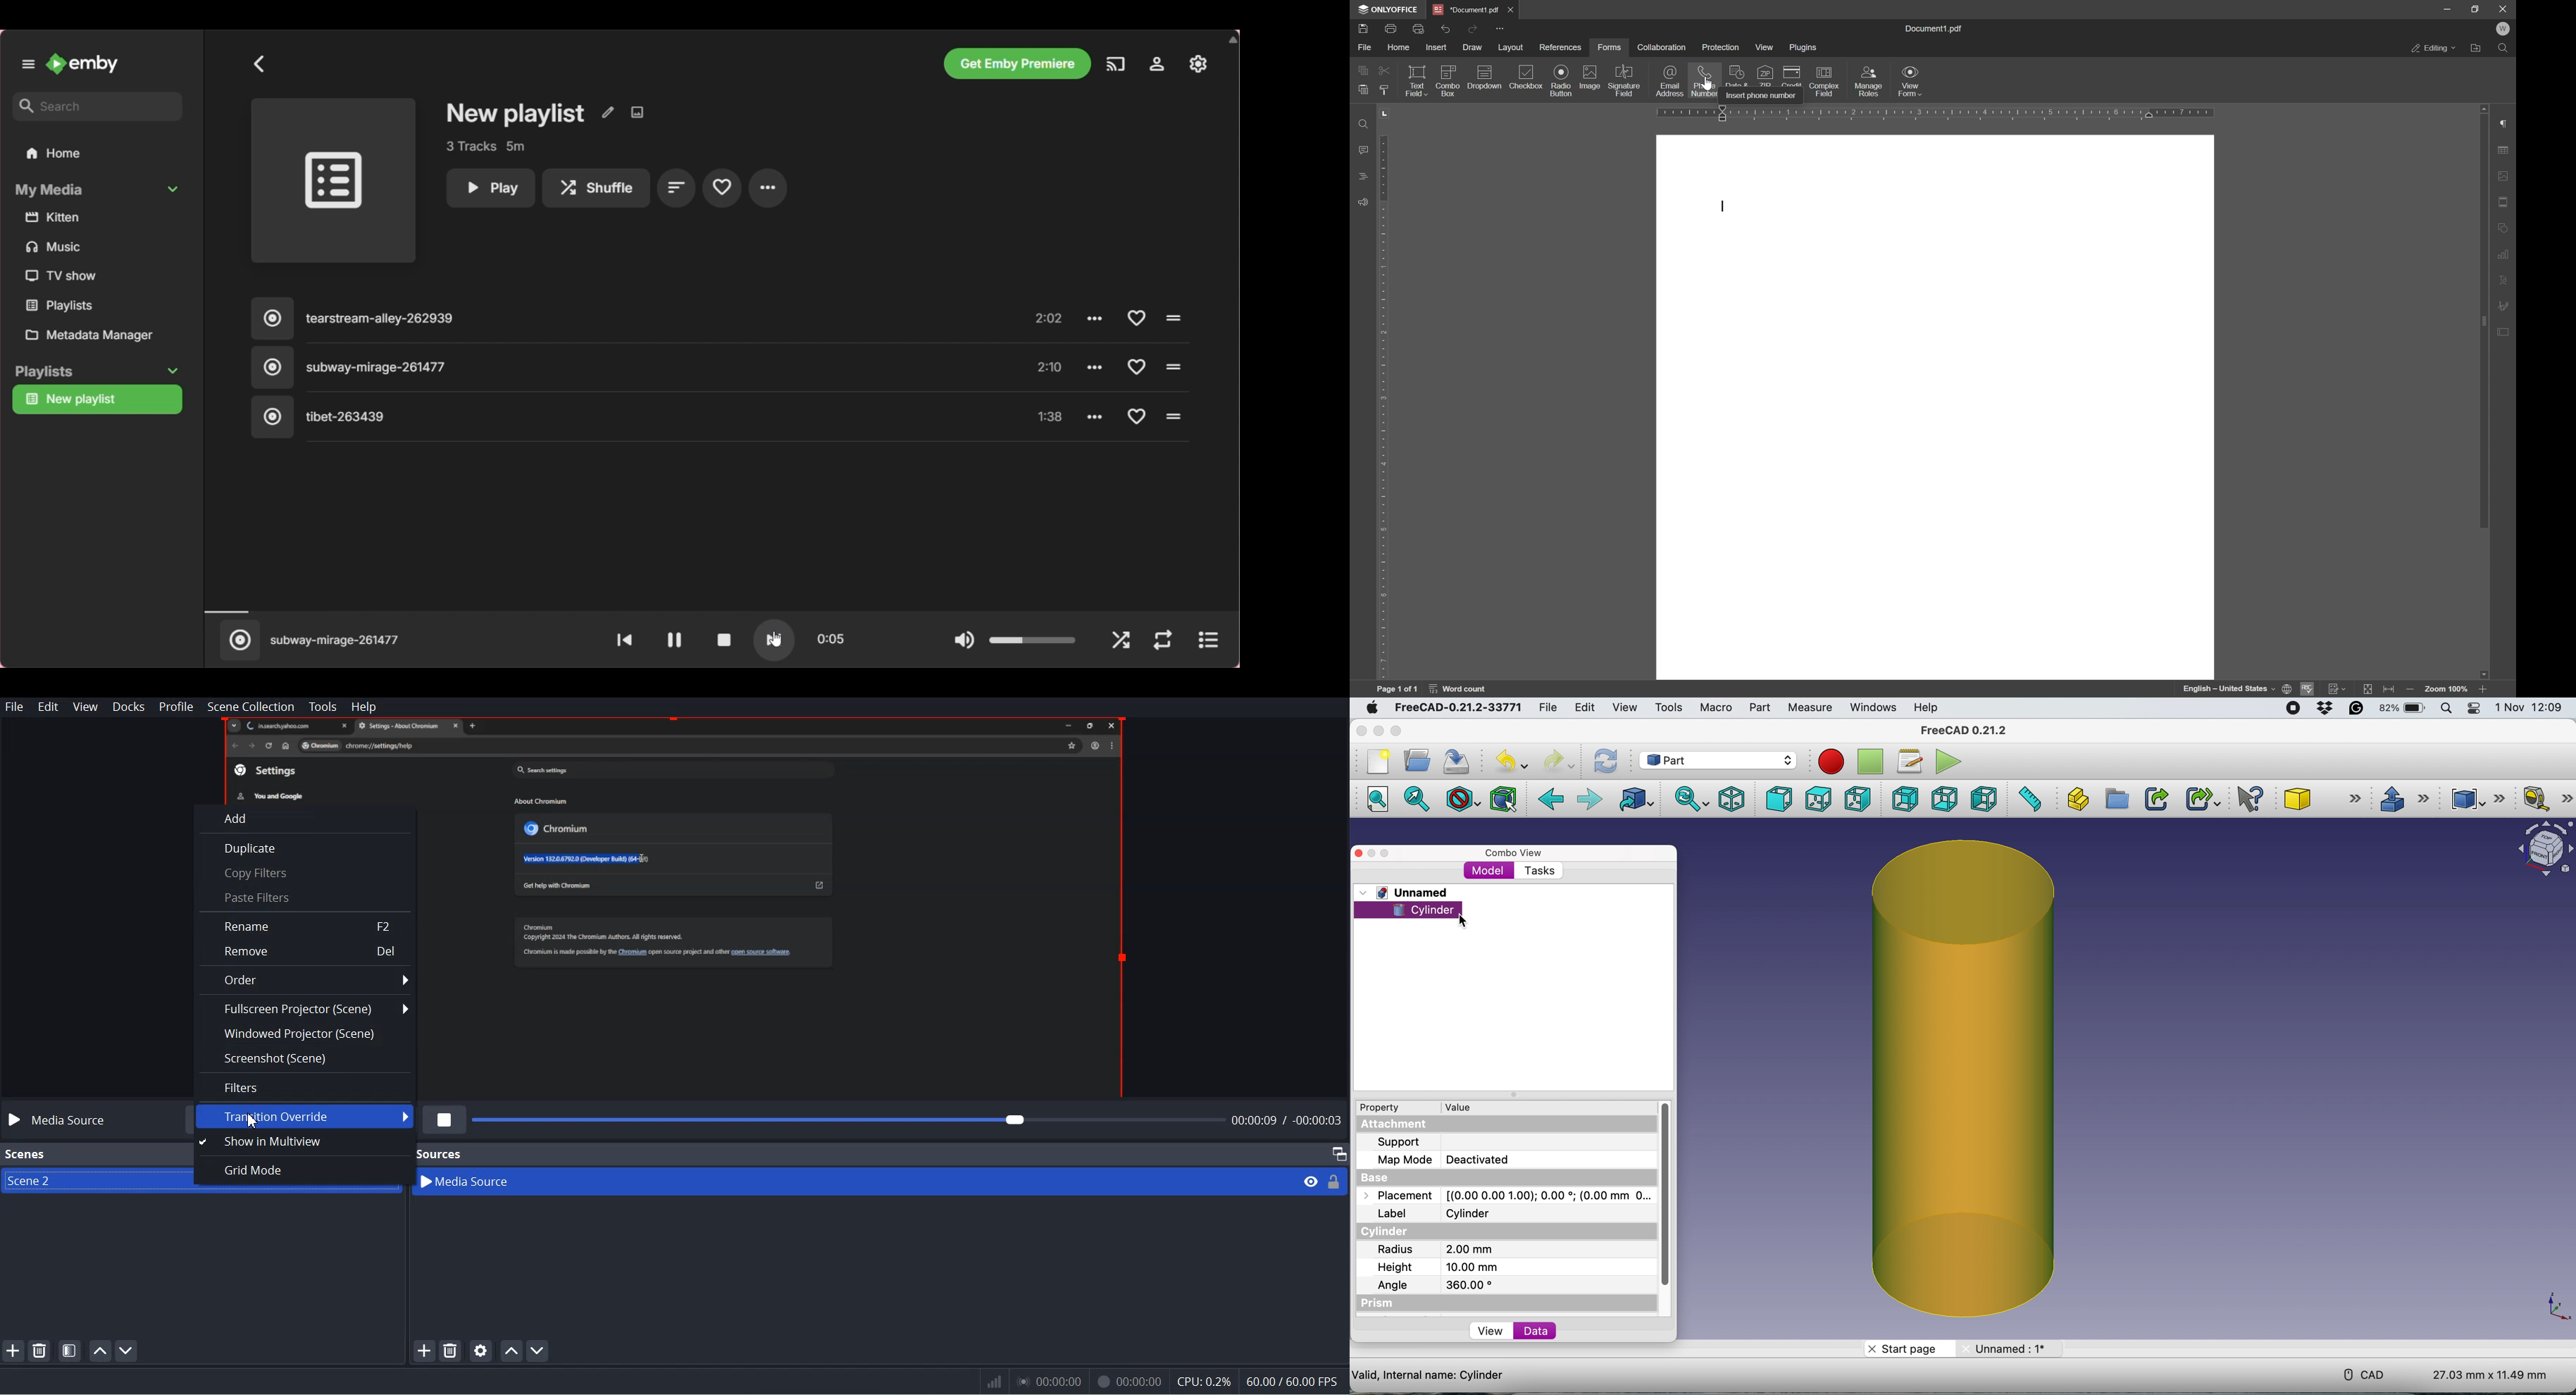  Describe the element at coordinates (511, 1350) in the screenshot. I see `Move source up` at that location.